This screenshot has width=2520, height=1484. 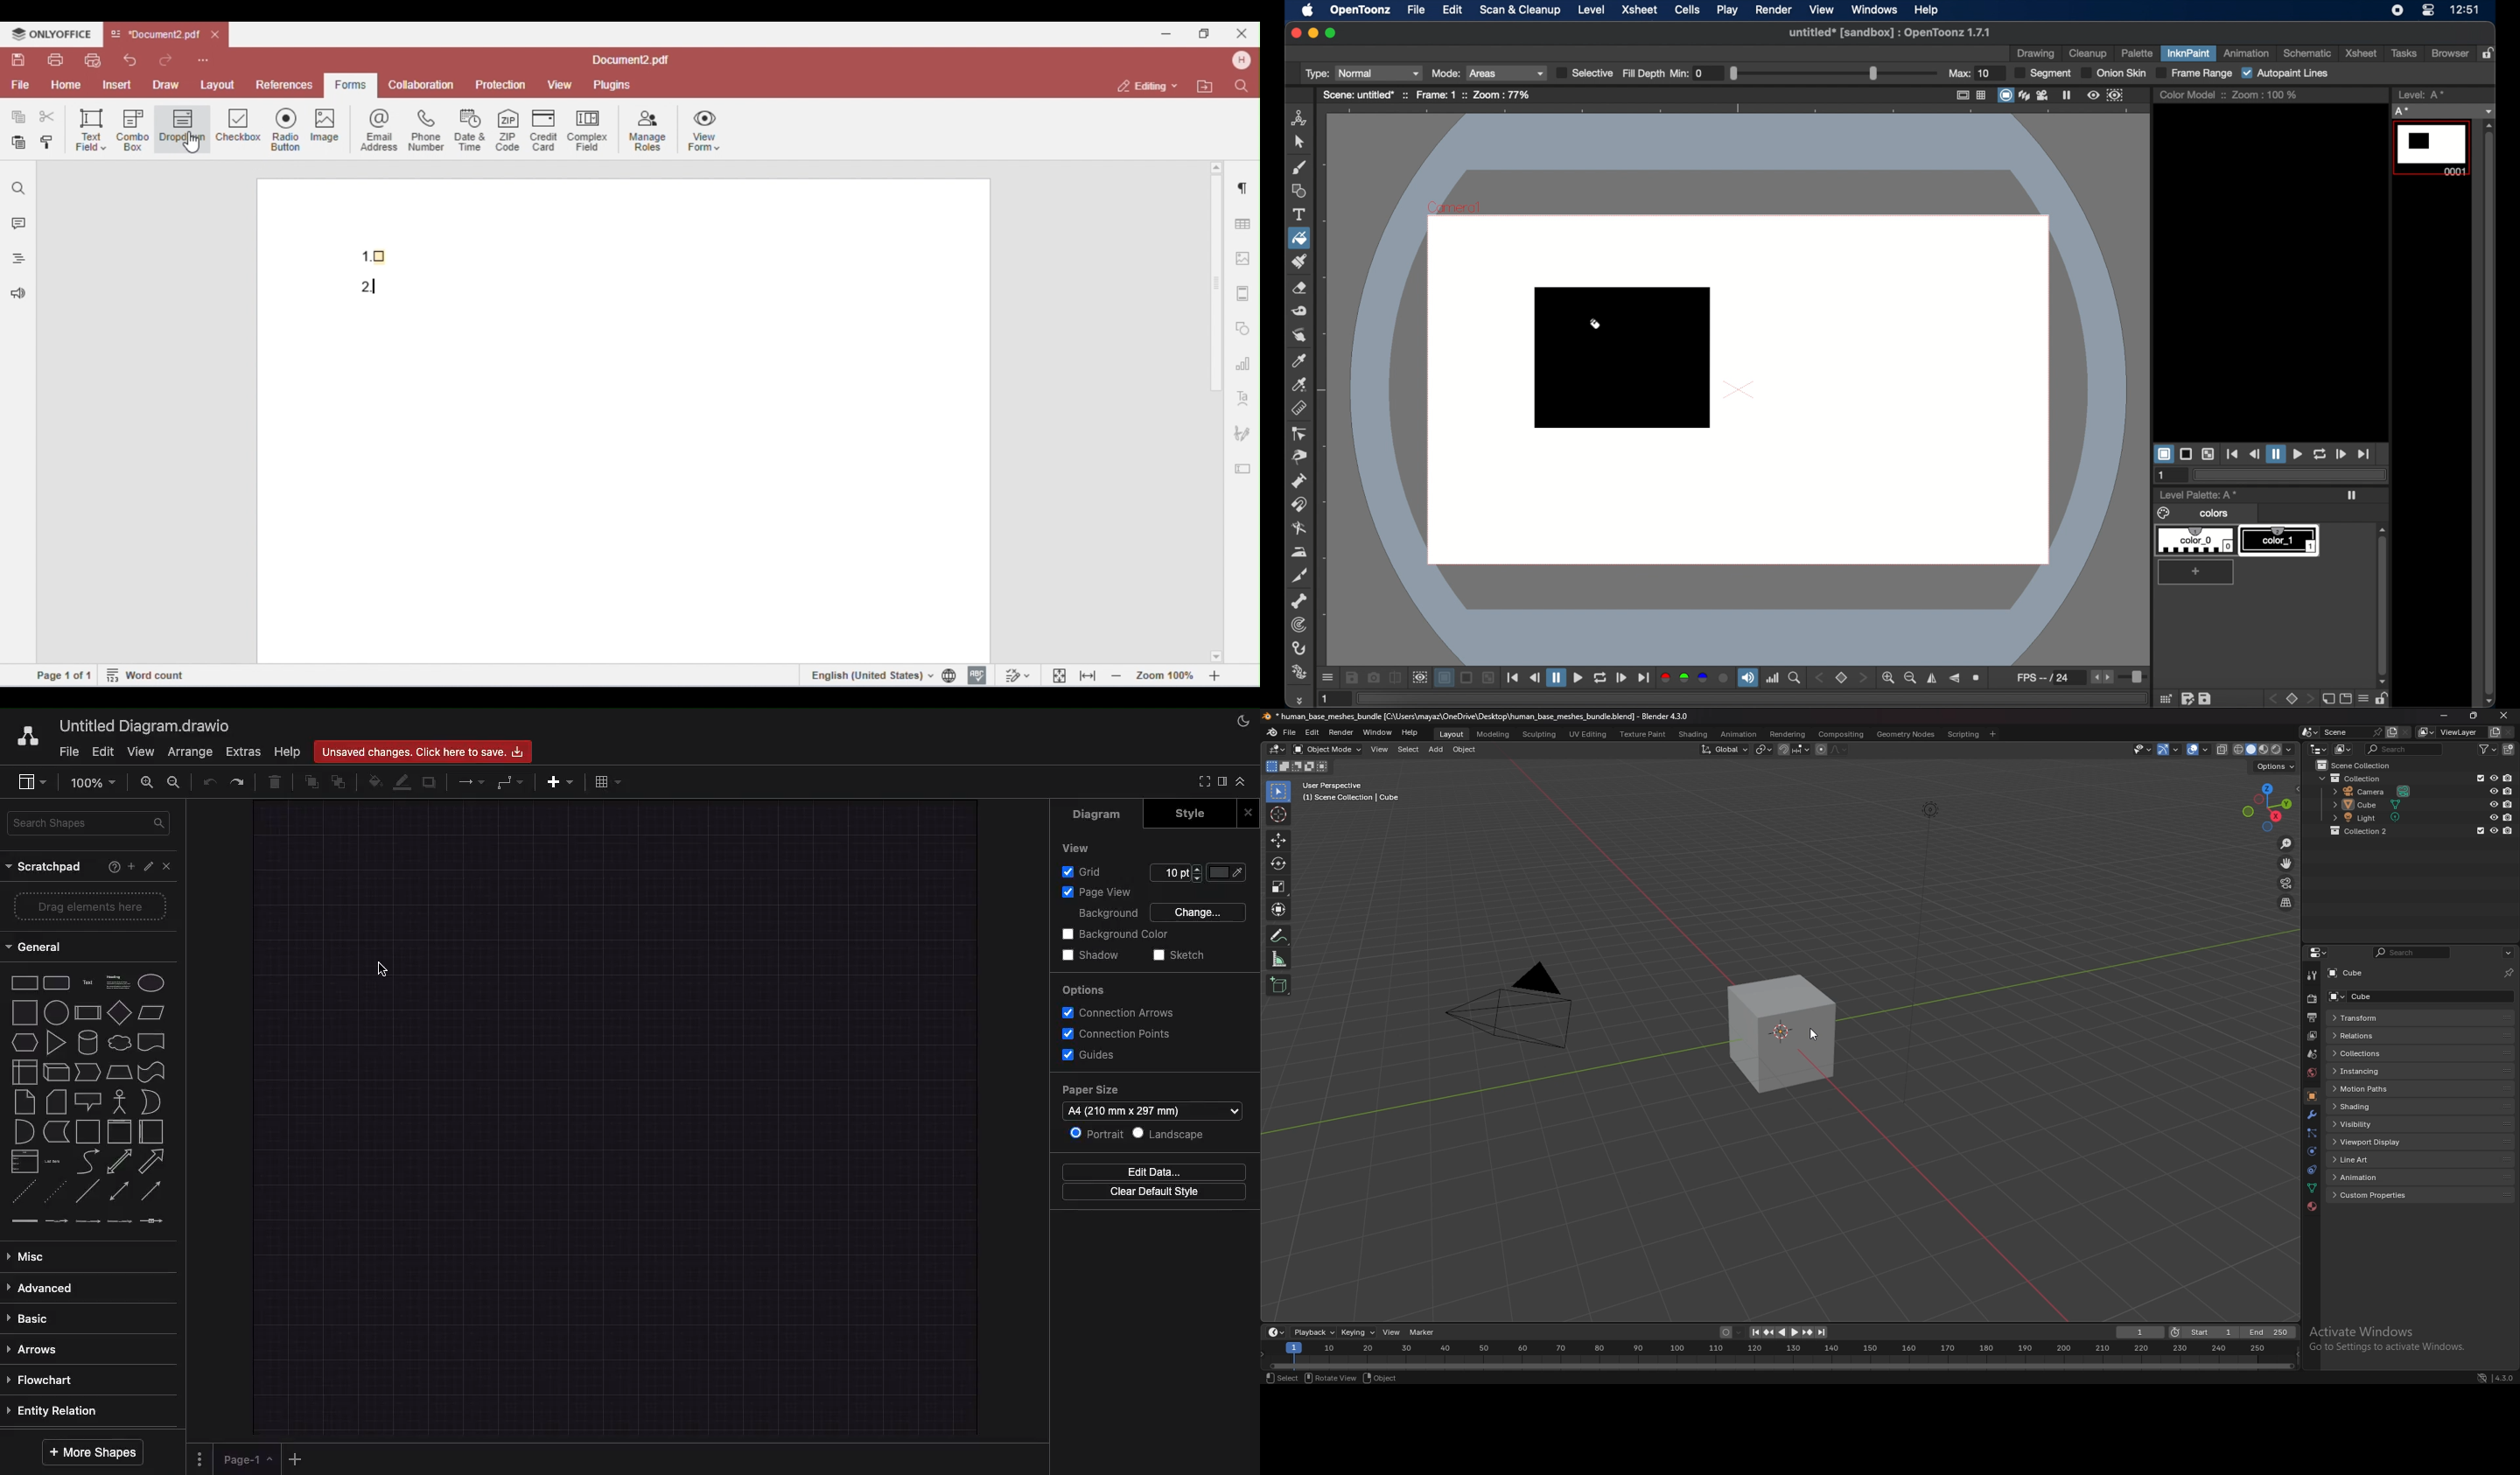 I want to click on View, so click(x=140, y=751).